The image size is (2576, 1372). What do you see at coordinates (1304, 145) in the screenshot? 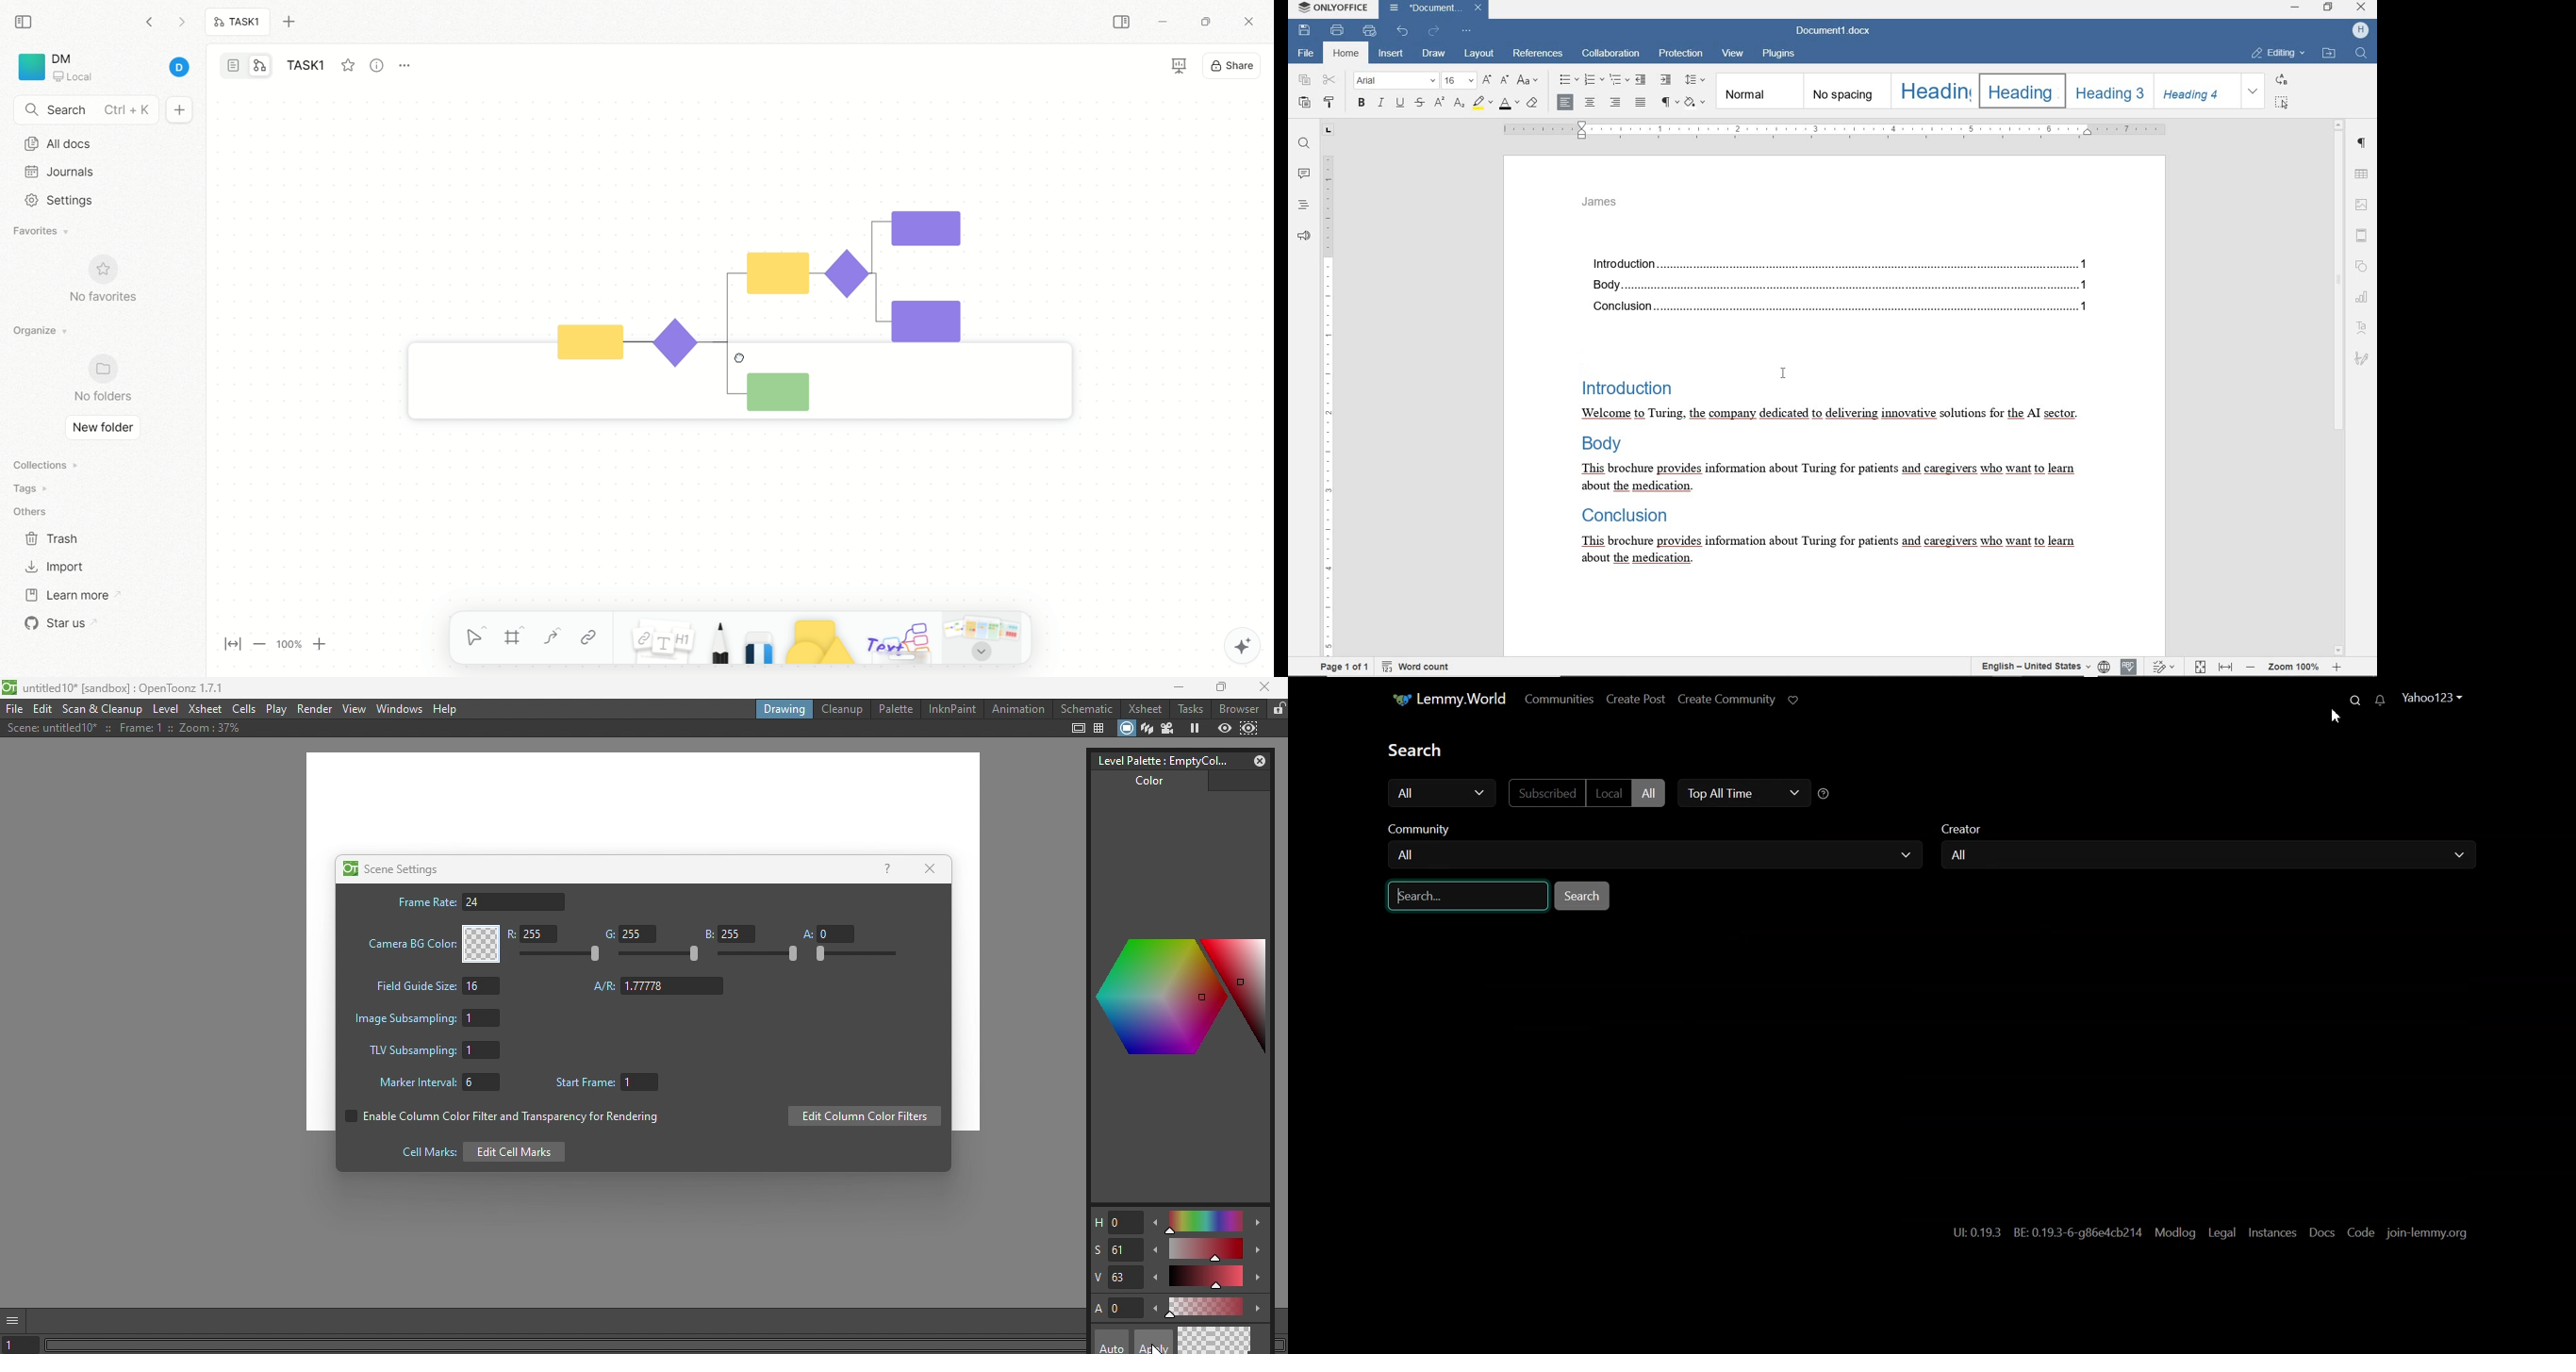
I see `find` at bounding box center [1304, 145].